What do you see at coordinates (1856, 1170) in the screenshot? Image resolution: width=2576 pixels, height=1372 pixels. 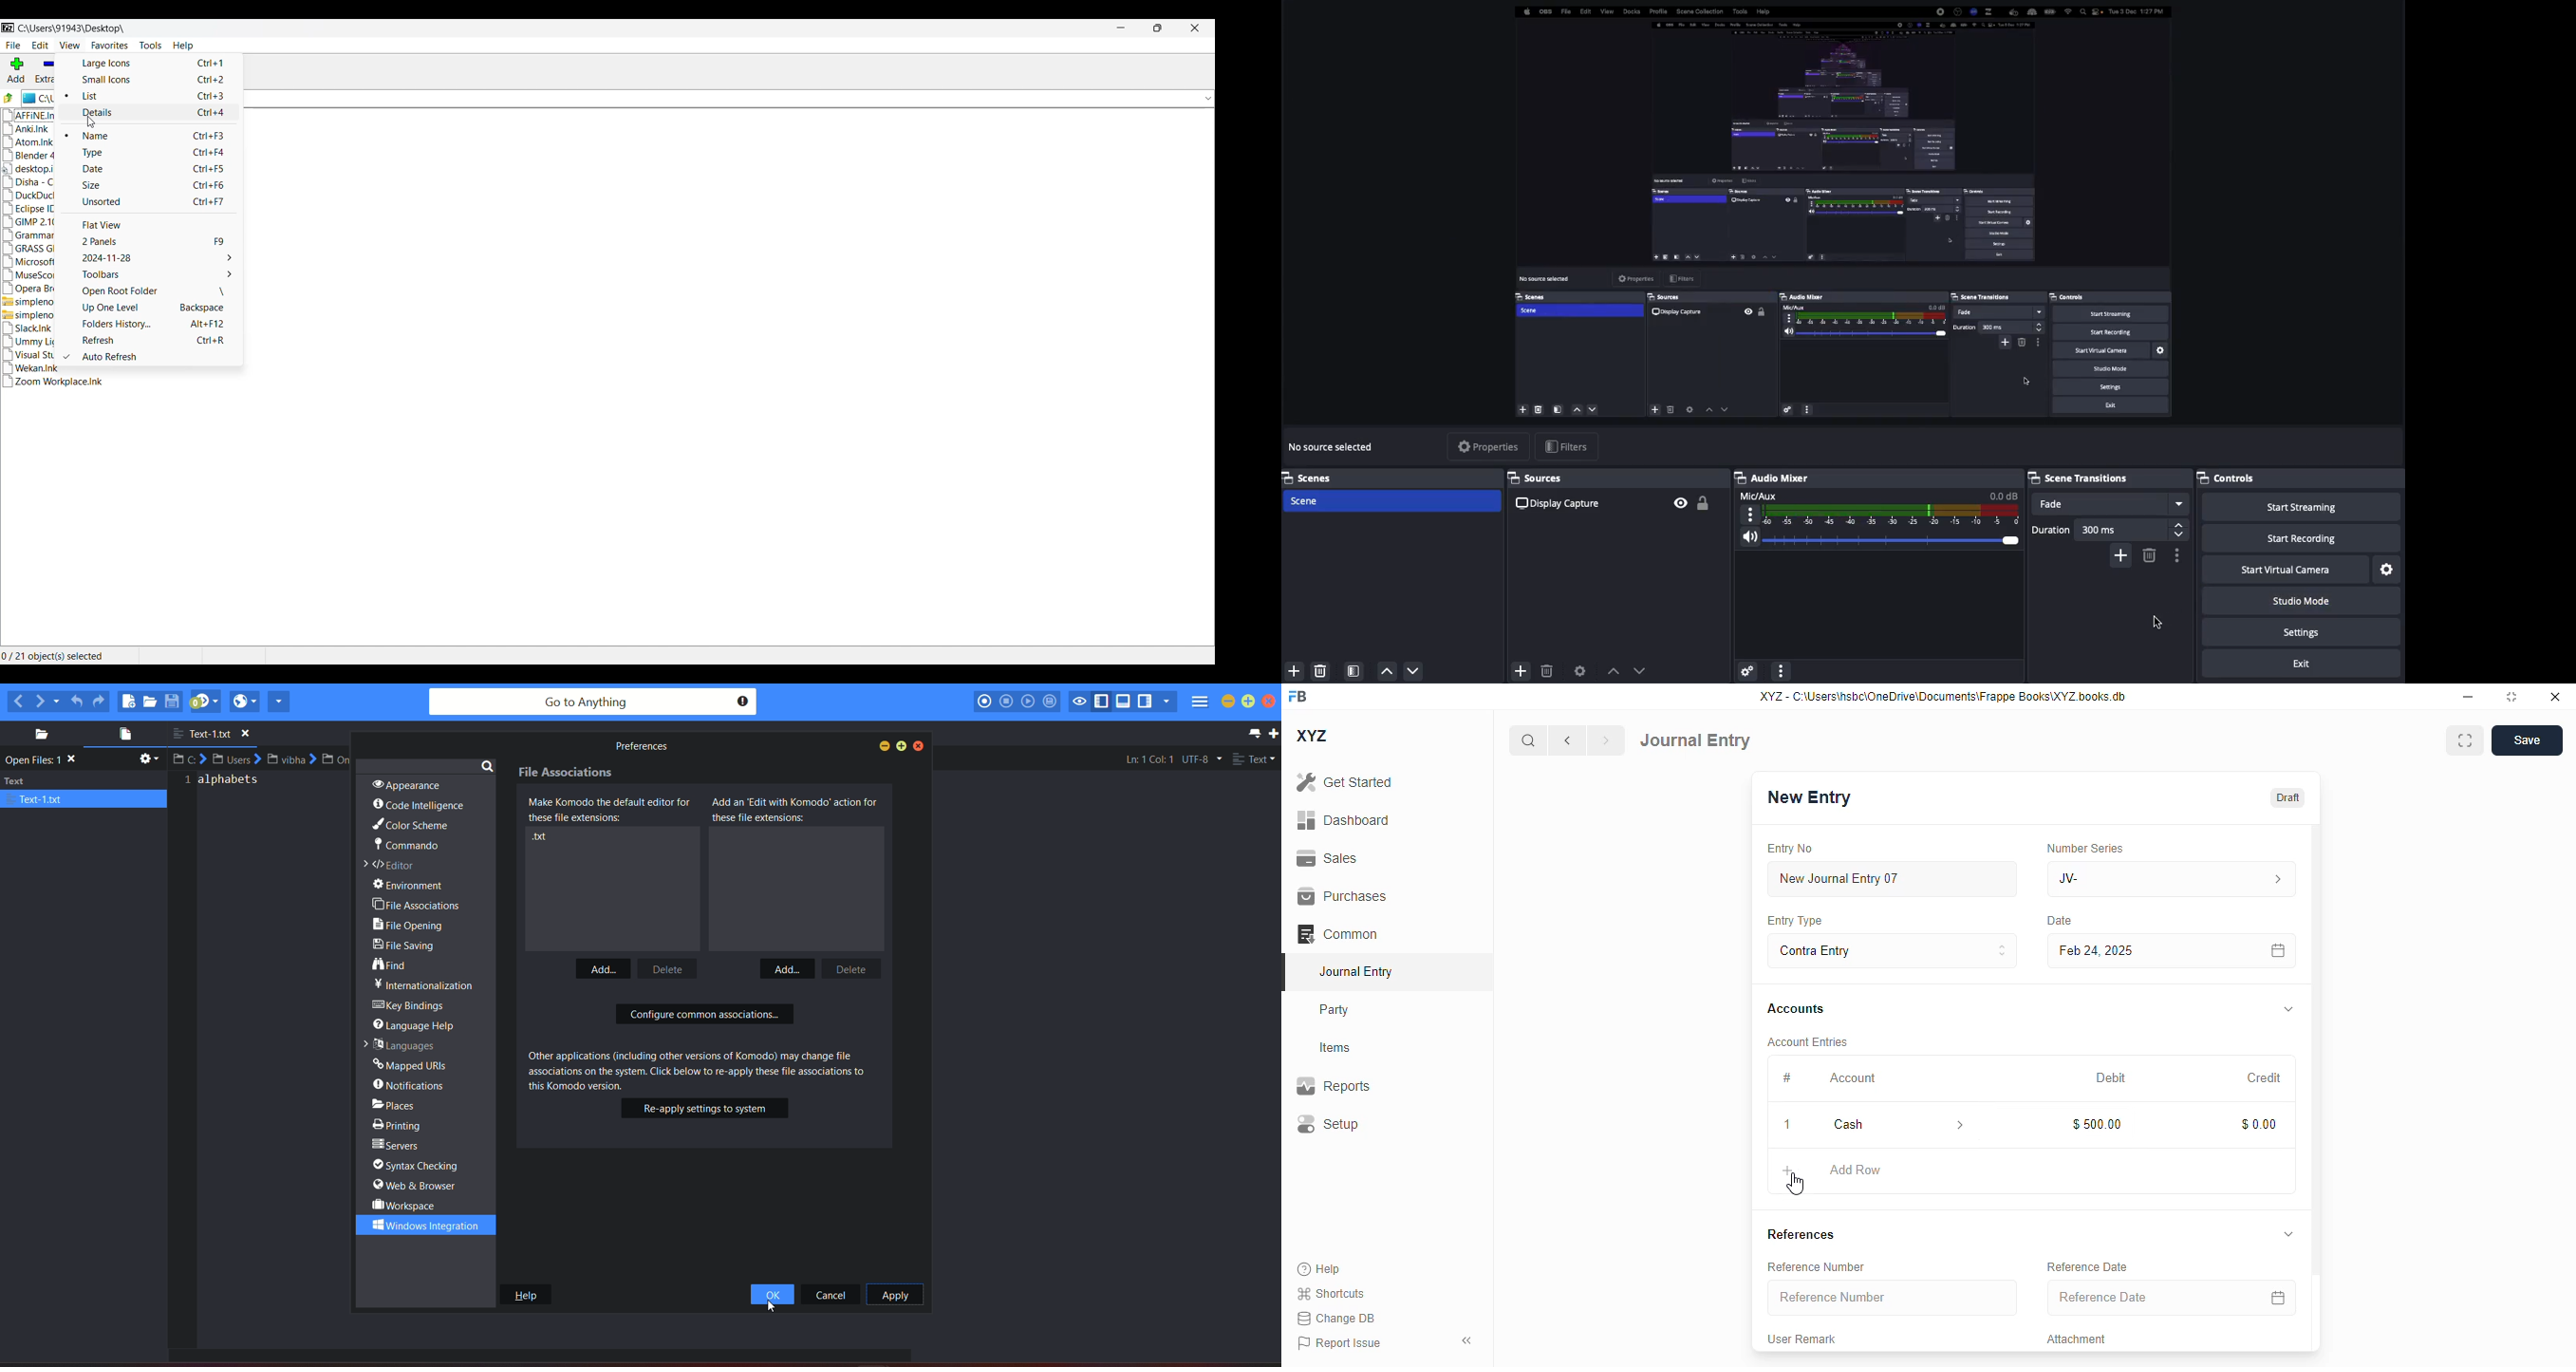 I see `add row` at bounding box center [1856, 1170].